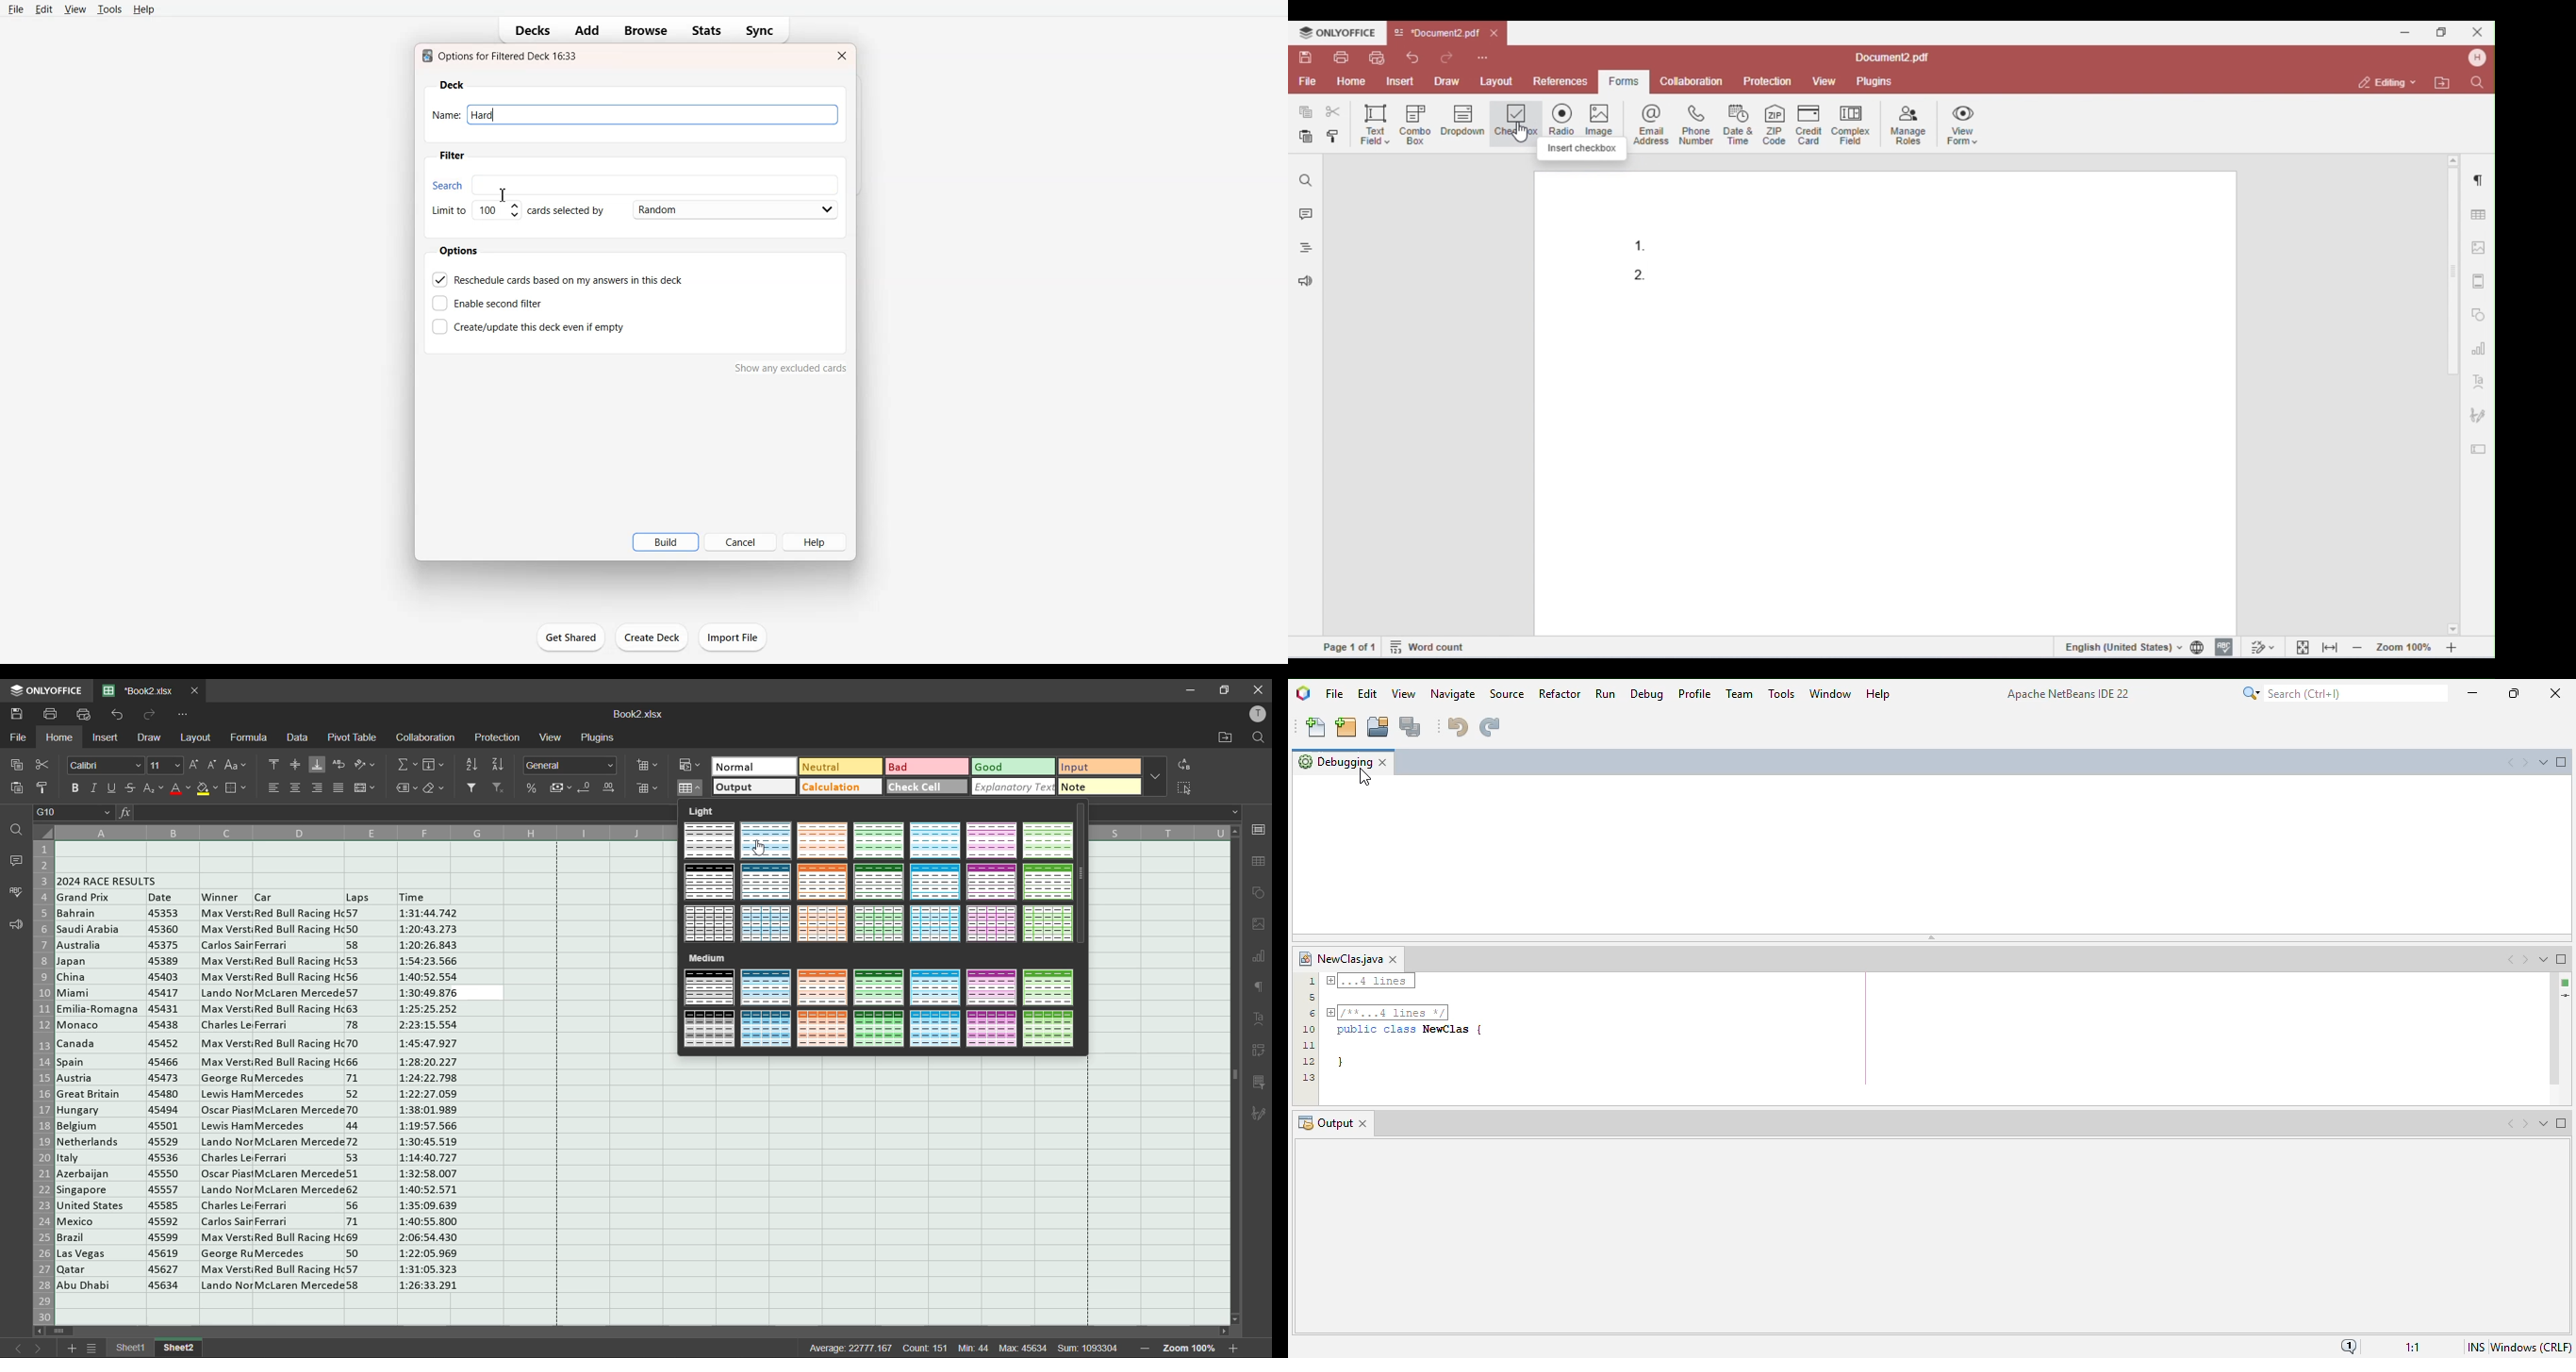 This screenshot has height=1372, width=2576. What do you see at coordinates (1259, 1112) in the screenshot?
I see `signature` at bounding box center [1259, 1112].